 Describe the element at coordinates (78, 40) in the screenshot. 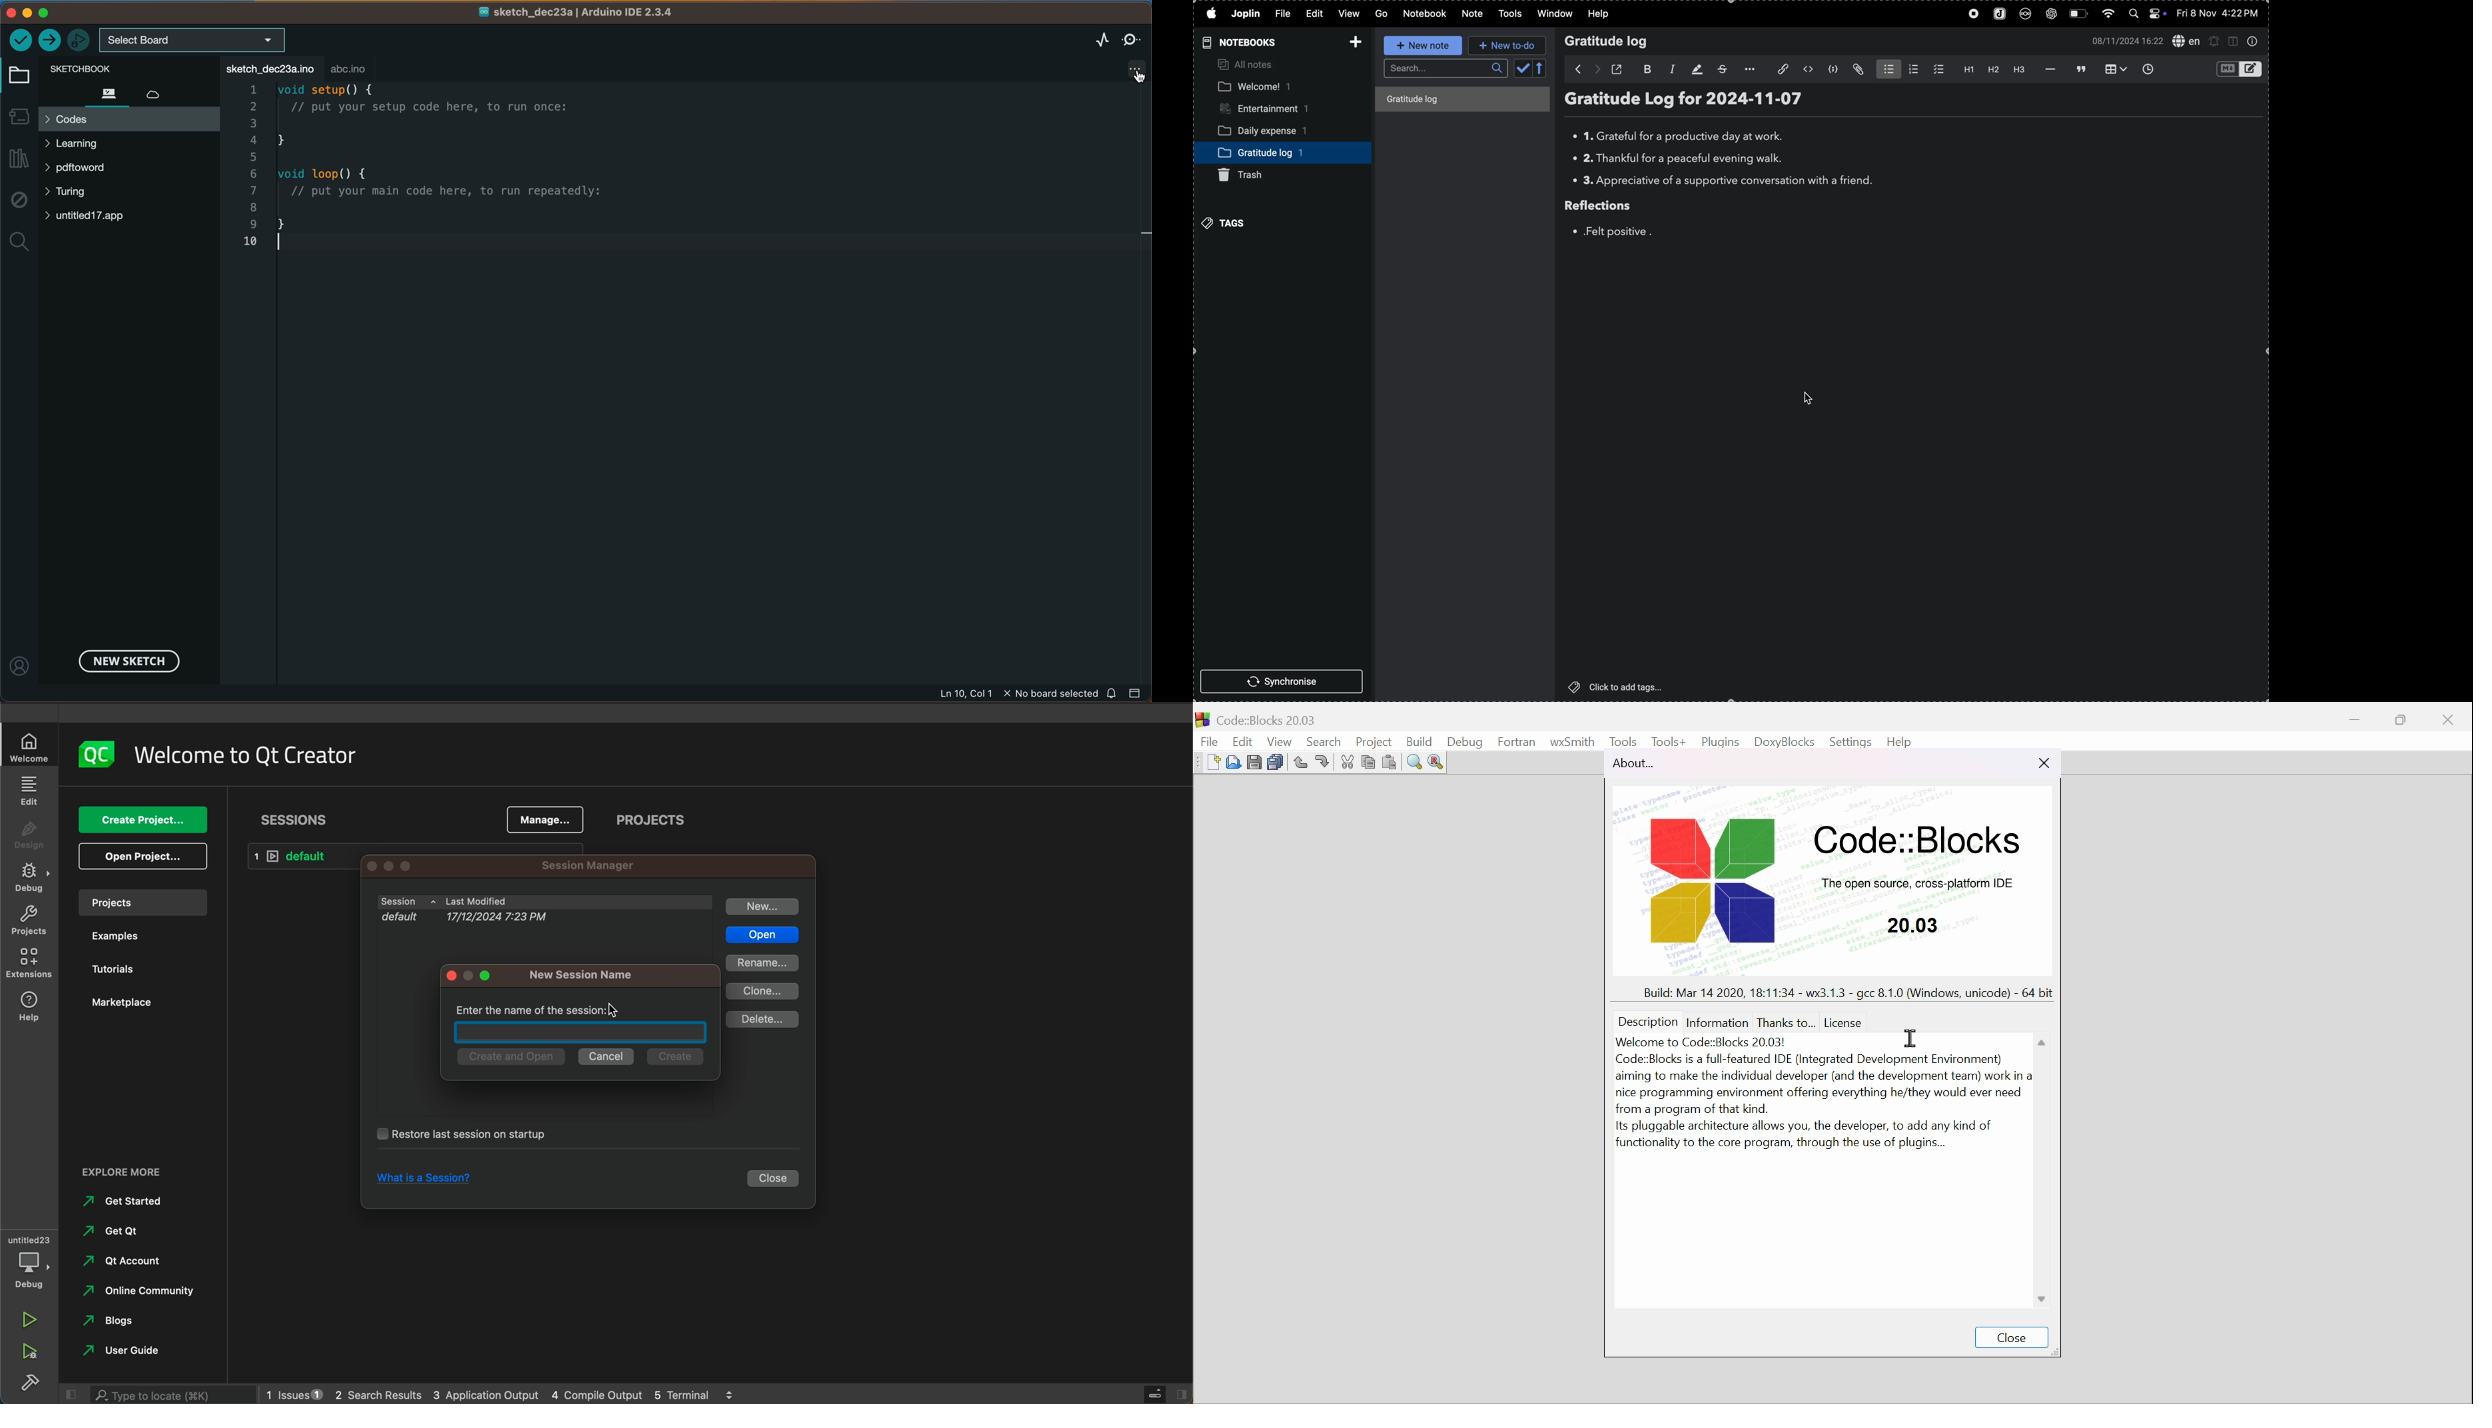

I see `debugger` at that location.